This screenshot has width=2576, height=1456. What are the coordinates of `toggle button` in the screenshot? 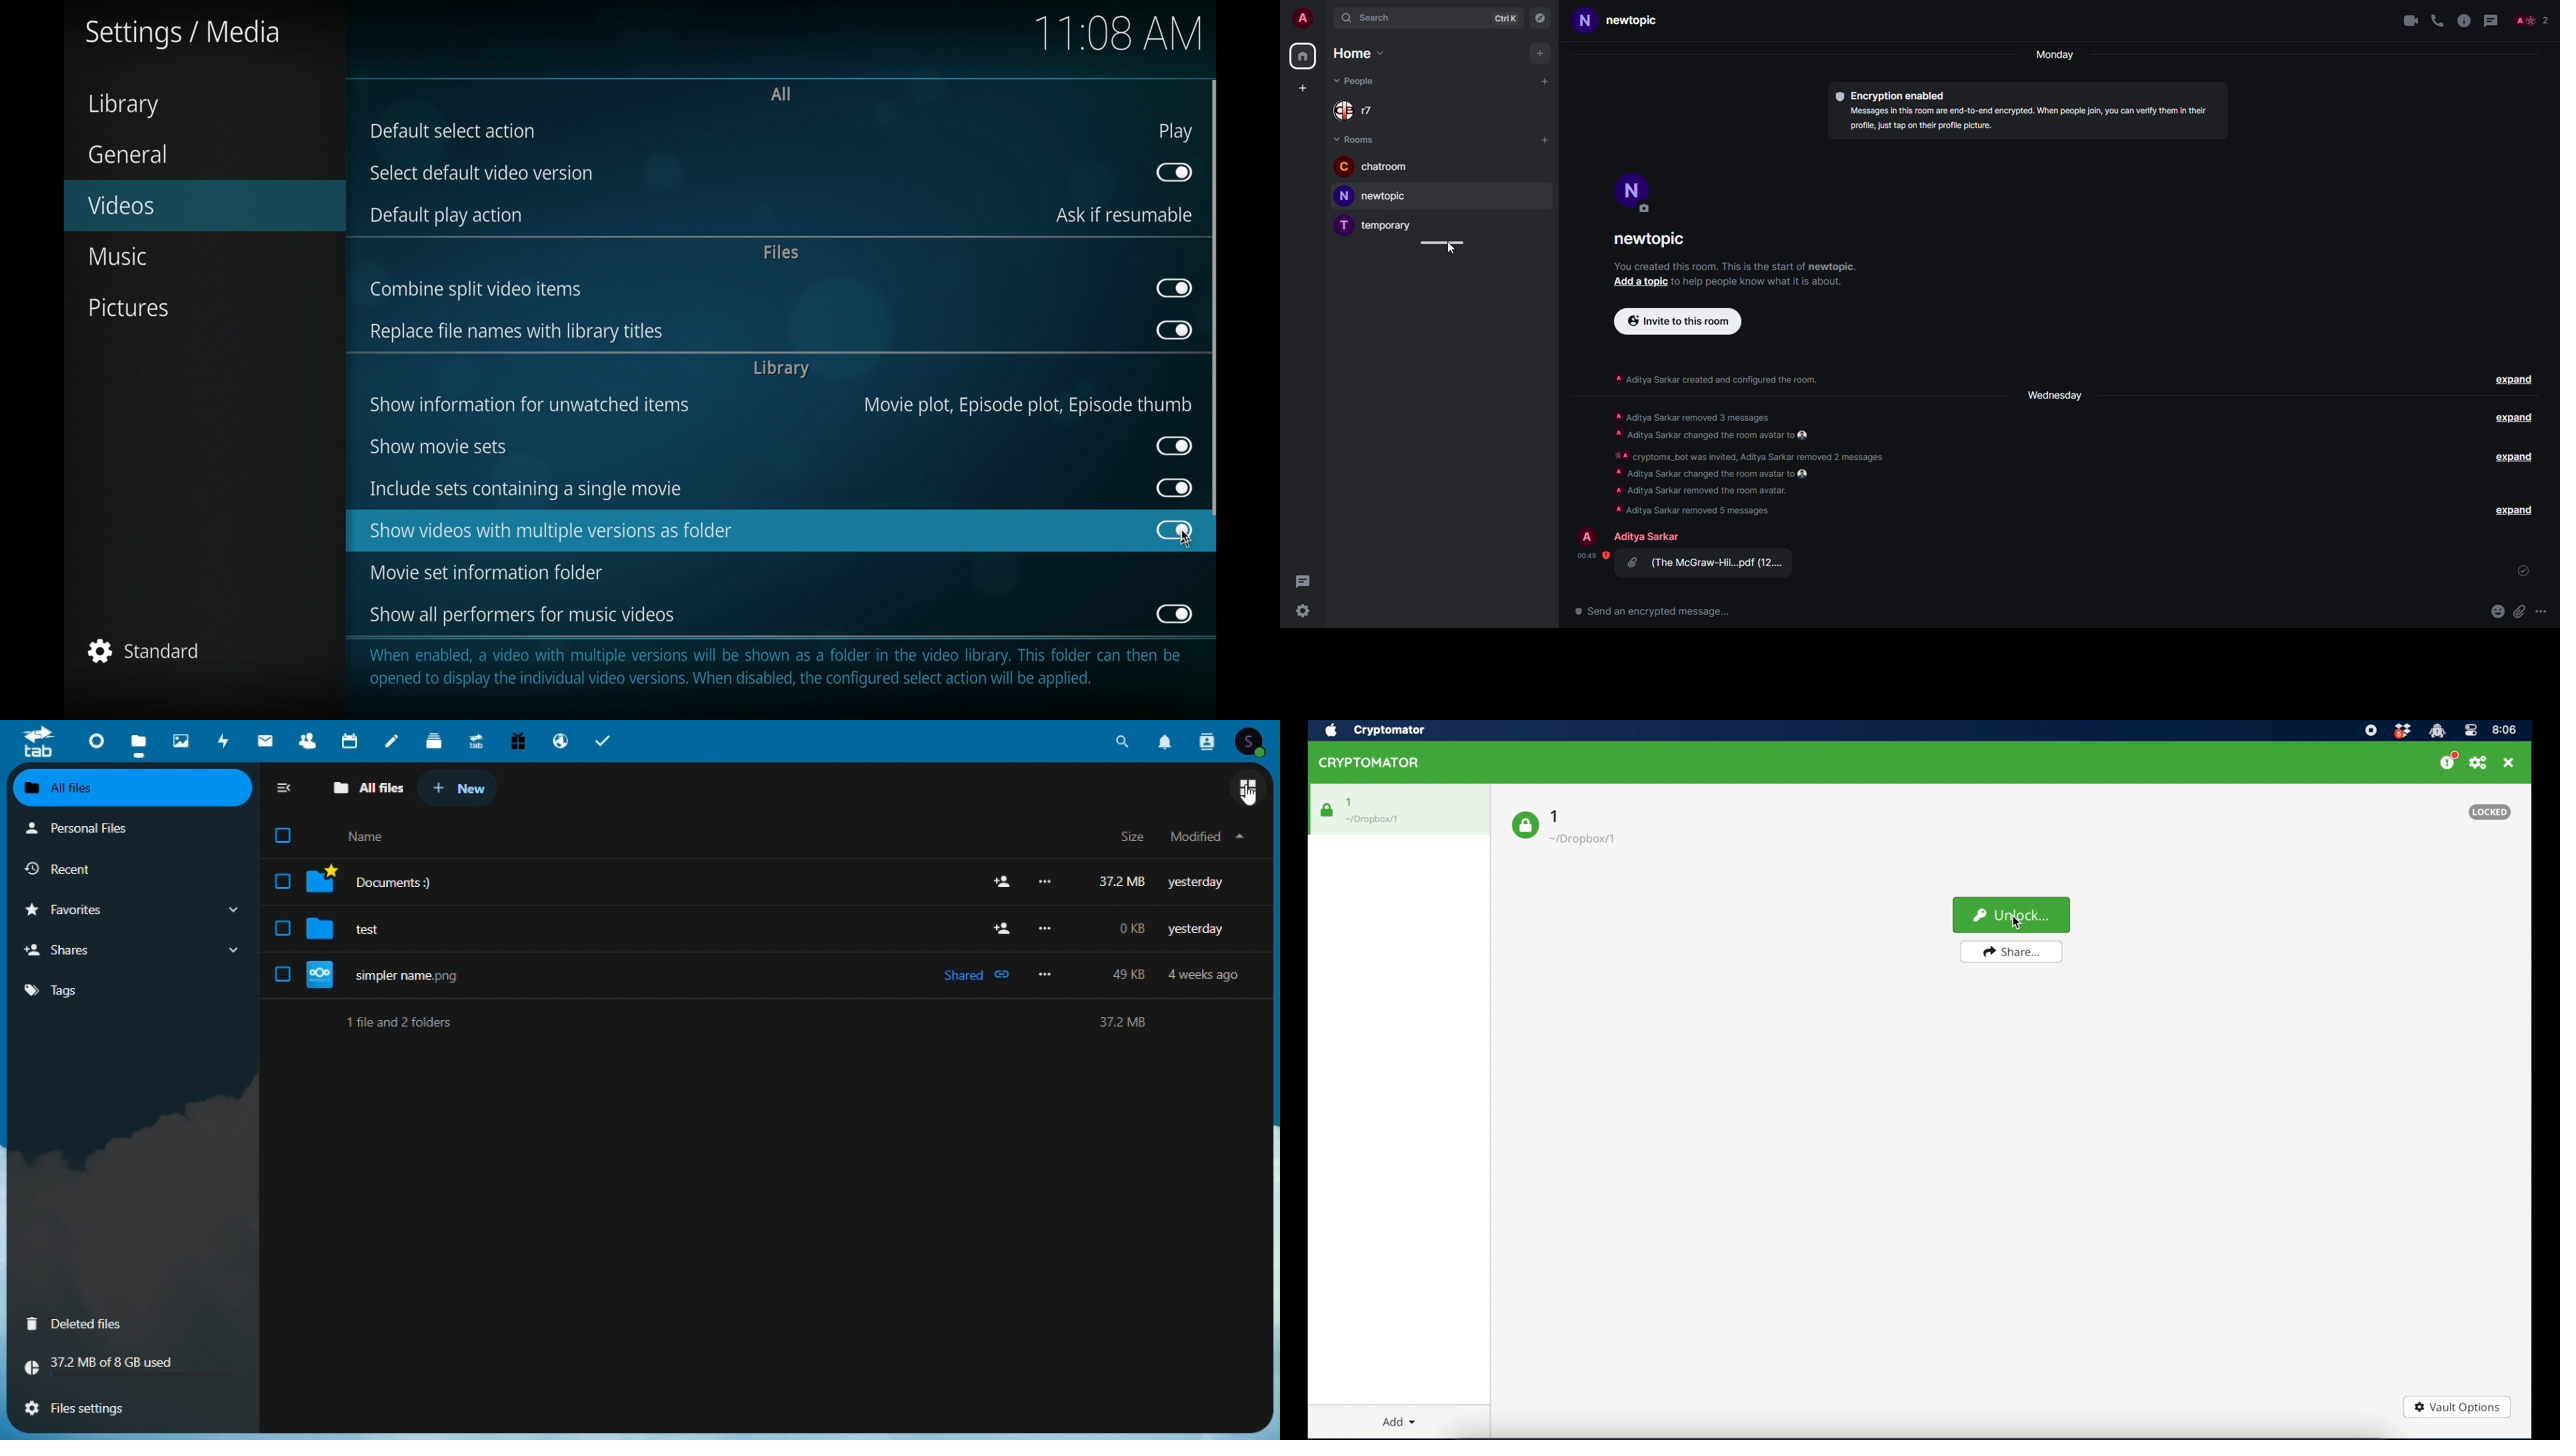 It's located at (1173, 488).